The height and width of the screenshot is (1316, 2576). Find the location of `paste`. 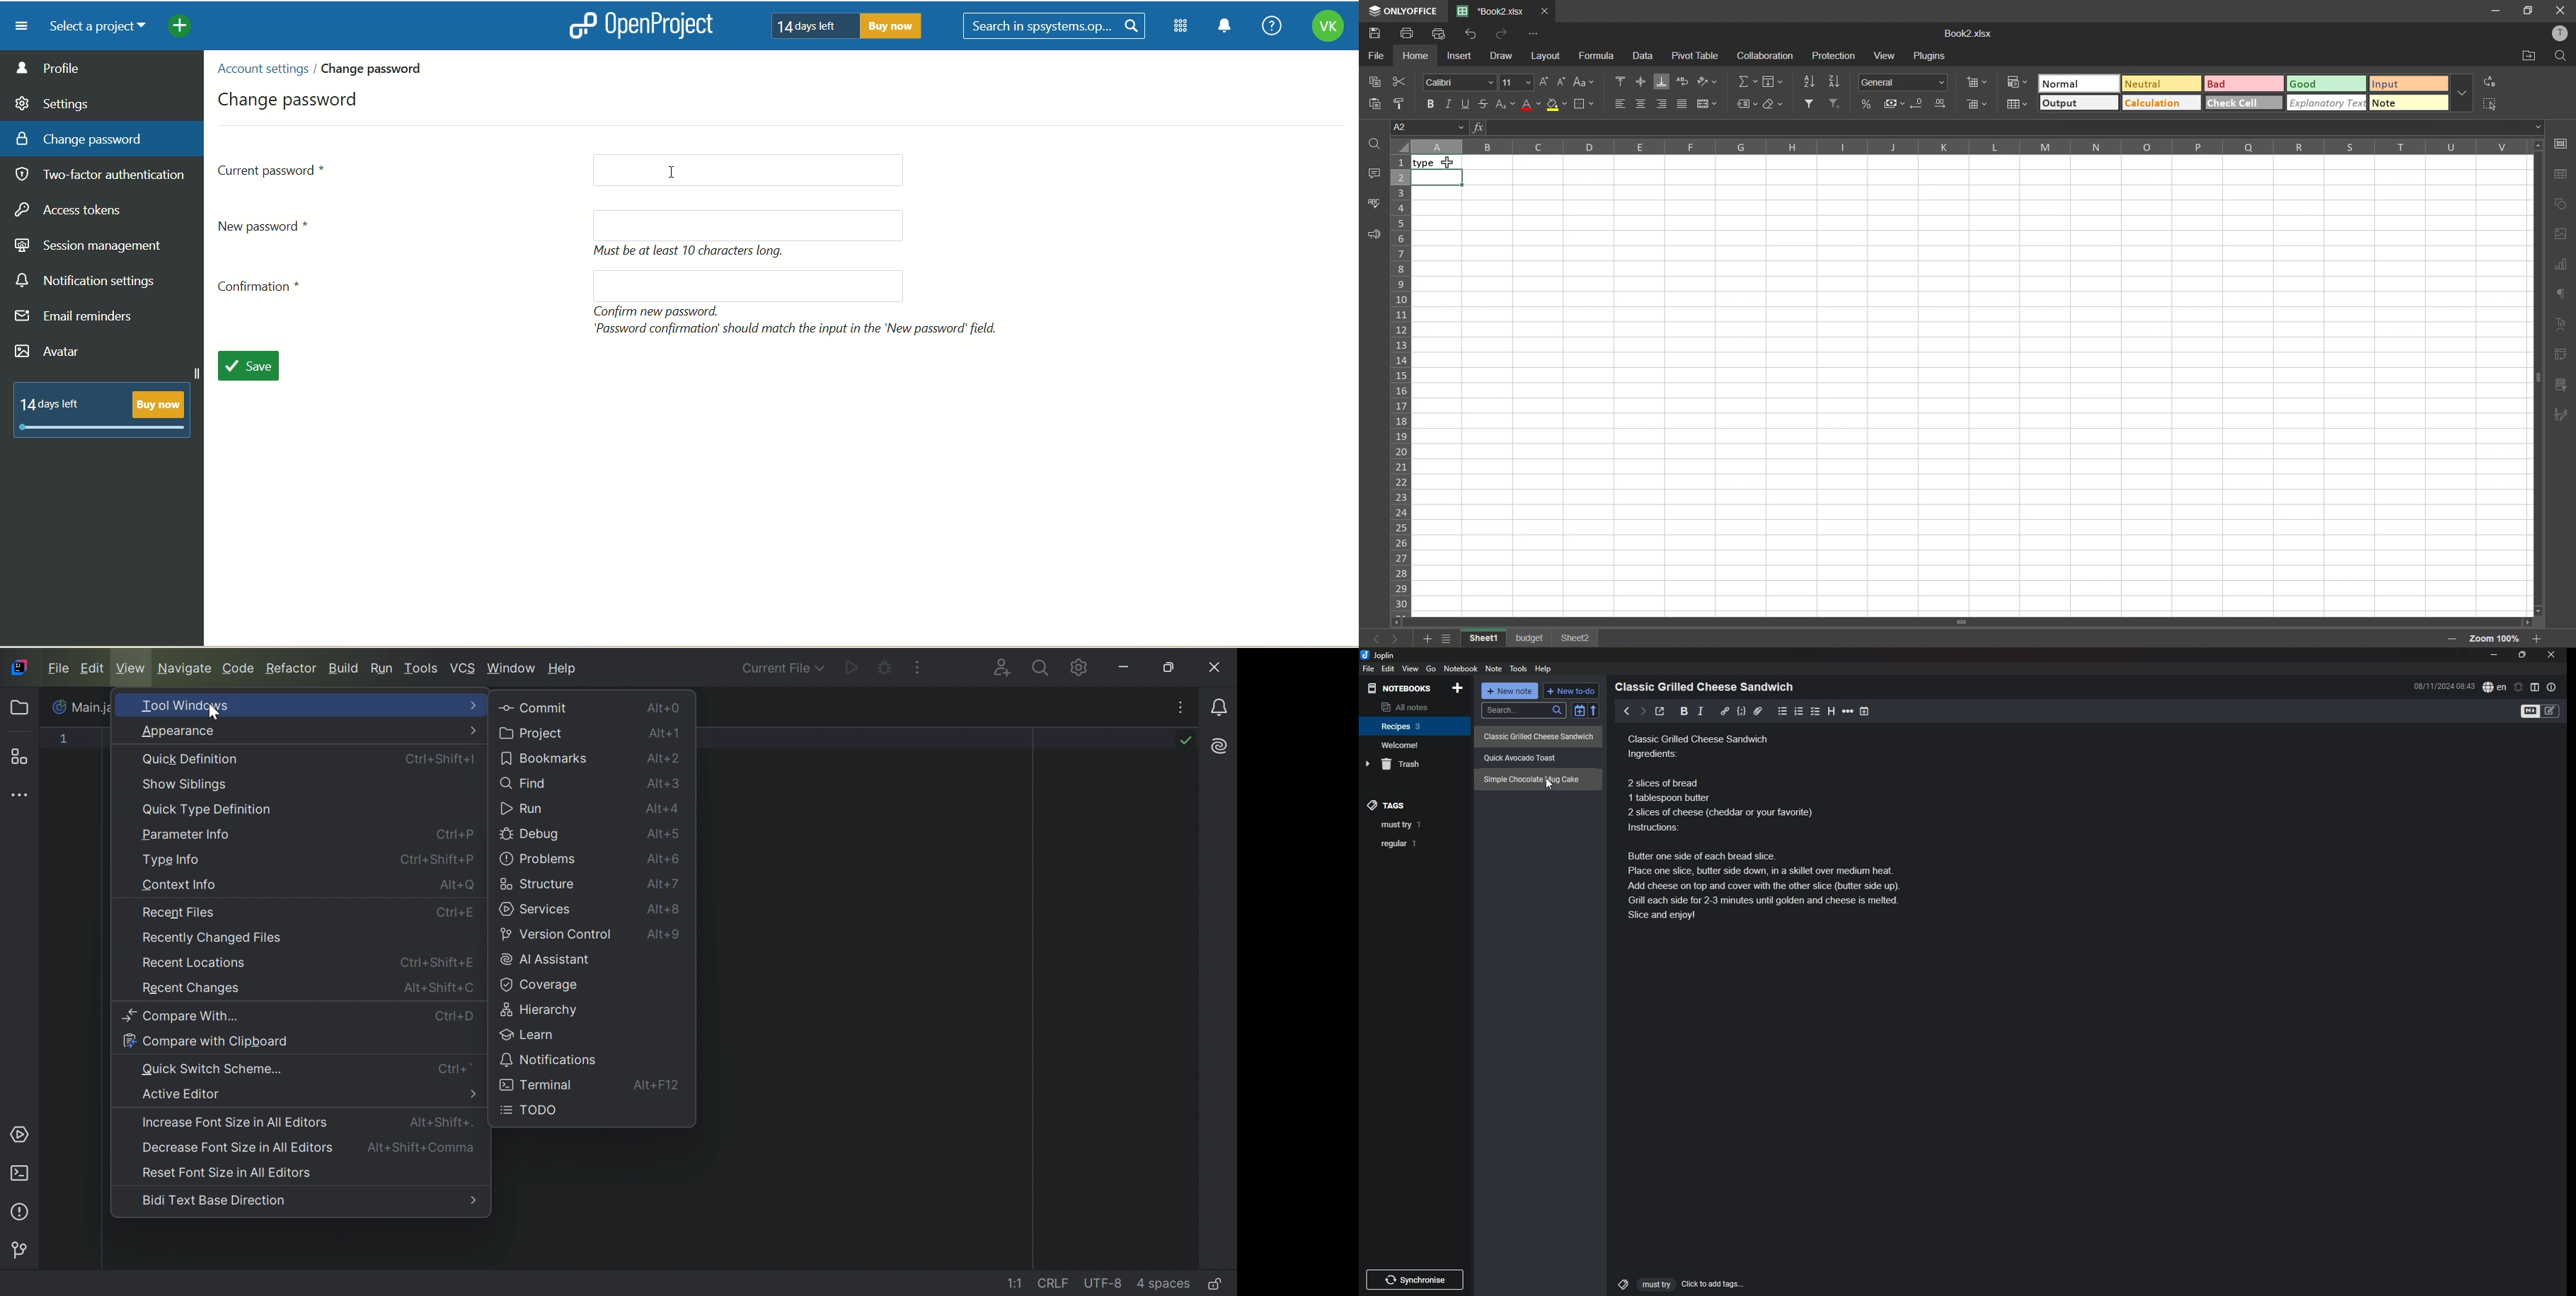

paste is located at coordinates (1377, 103).